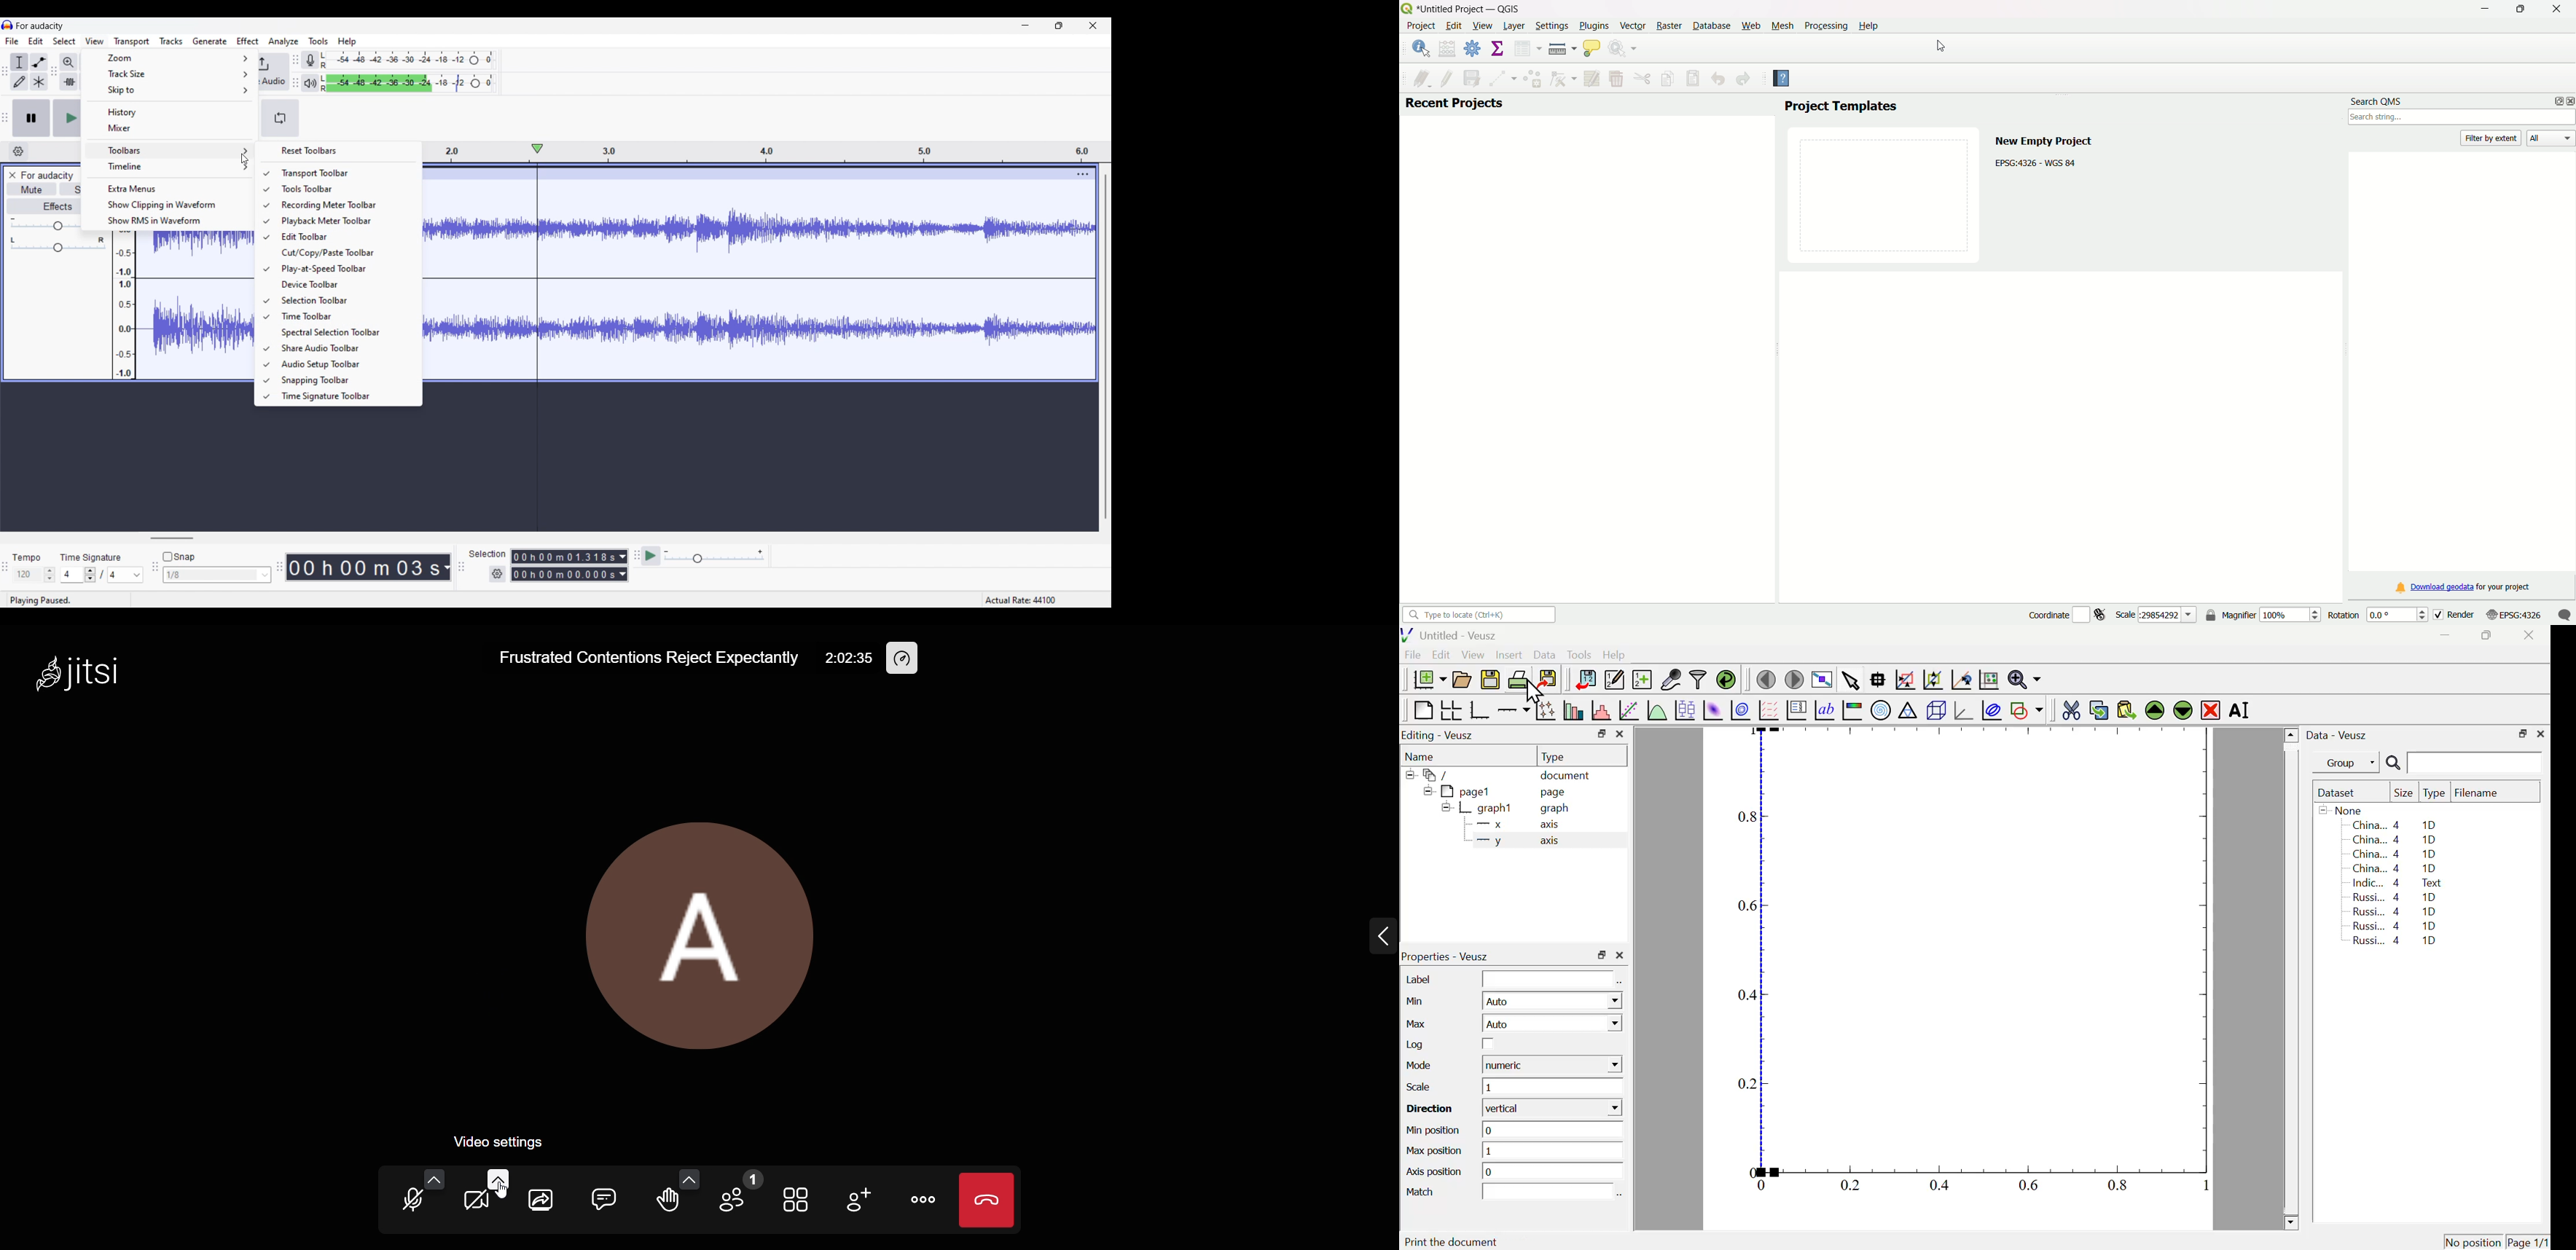 The height and width of the screenshot is (1260, 2576). What do you see at coordinates (1093, 25) in the screenshot?
I see `Close interface` at bounding box center [1093, 25].